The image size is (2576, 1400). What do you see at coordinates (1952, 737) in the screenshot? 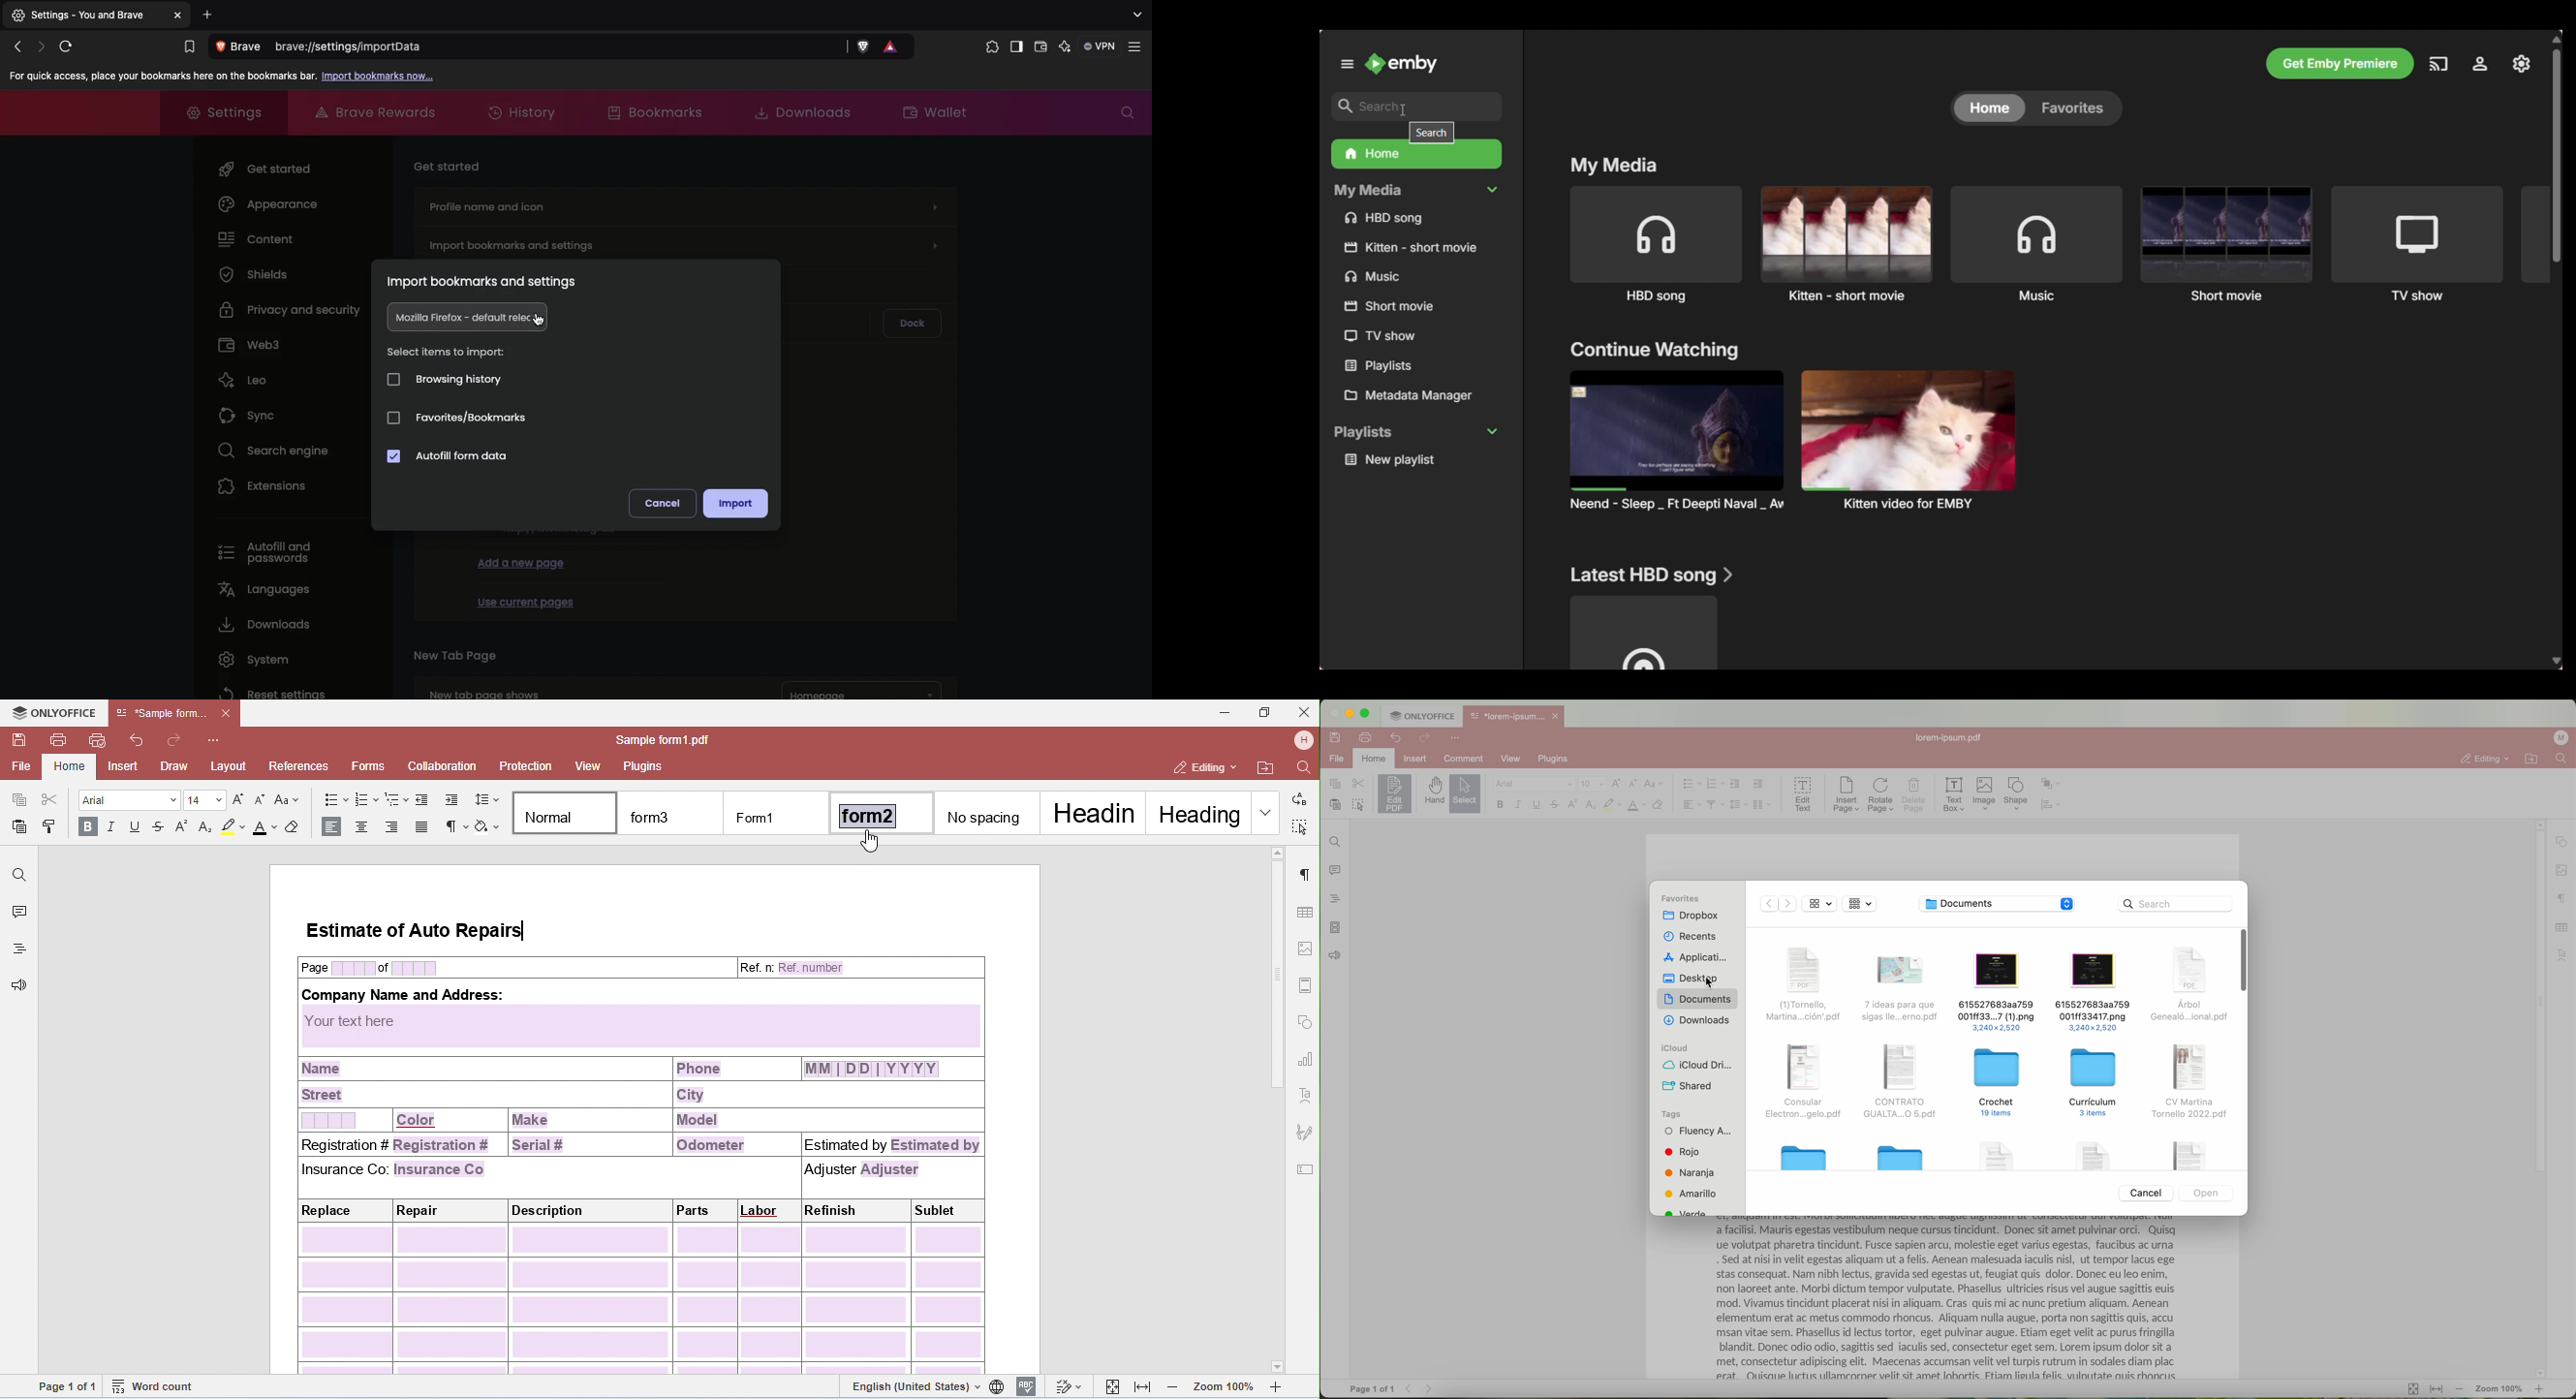
I see `lorem-ipsum.pdf` at bounding box center [1952, 737].